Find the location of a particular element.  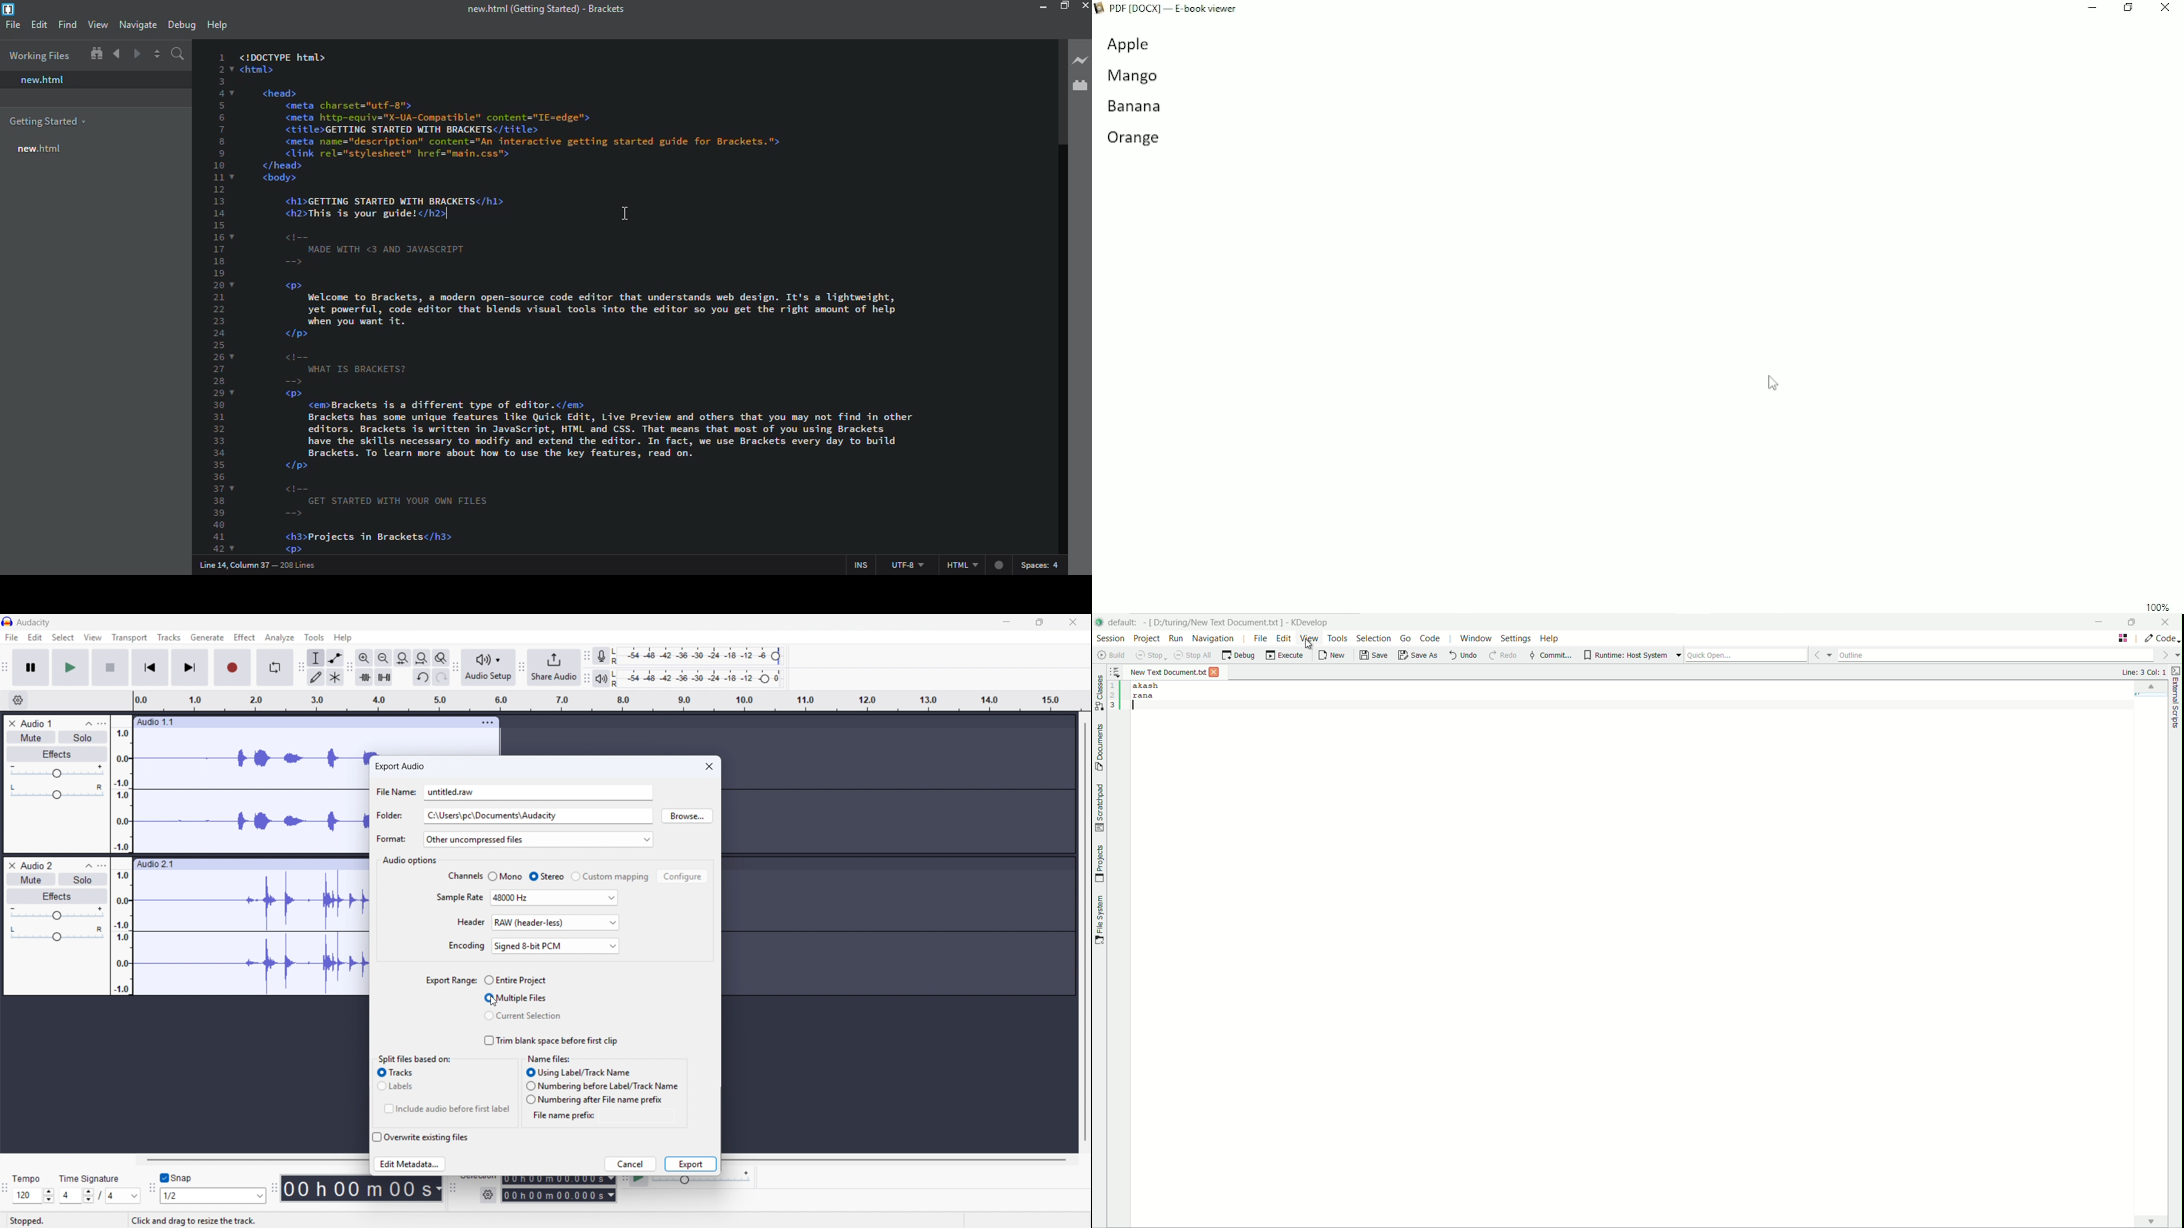

Set time signature  is located at coordinates (101, 1196).